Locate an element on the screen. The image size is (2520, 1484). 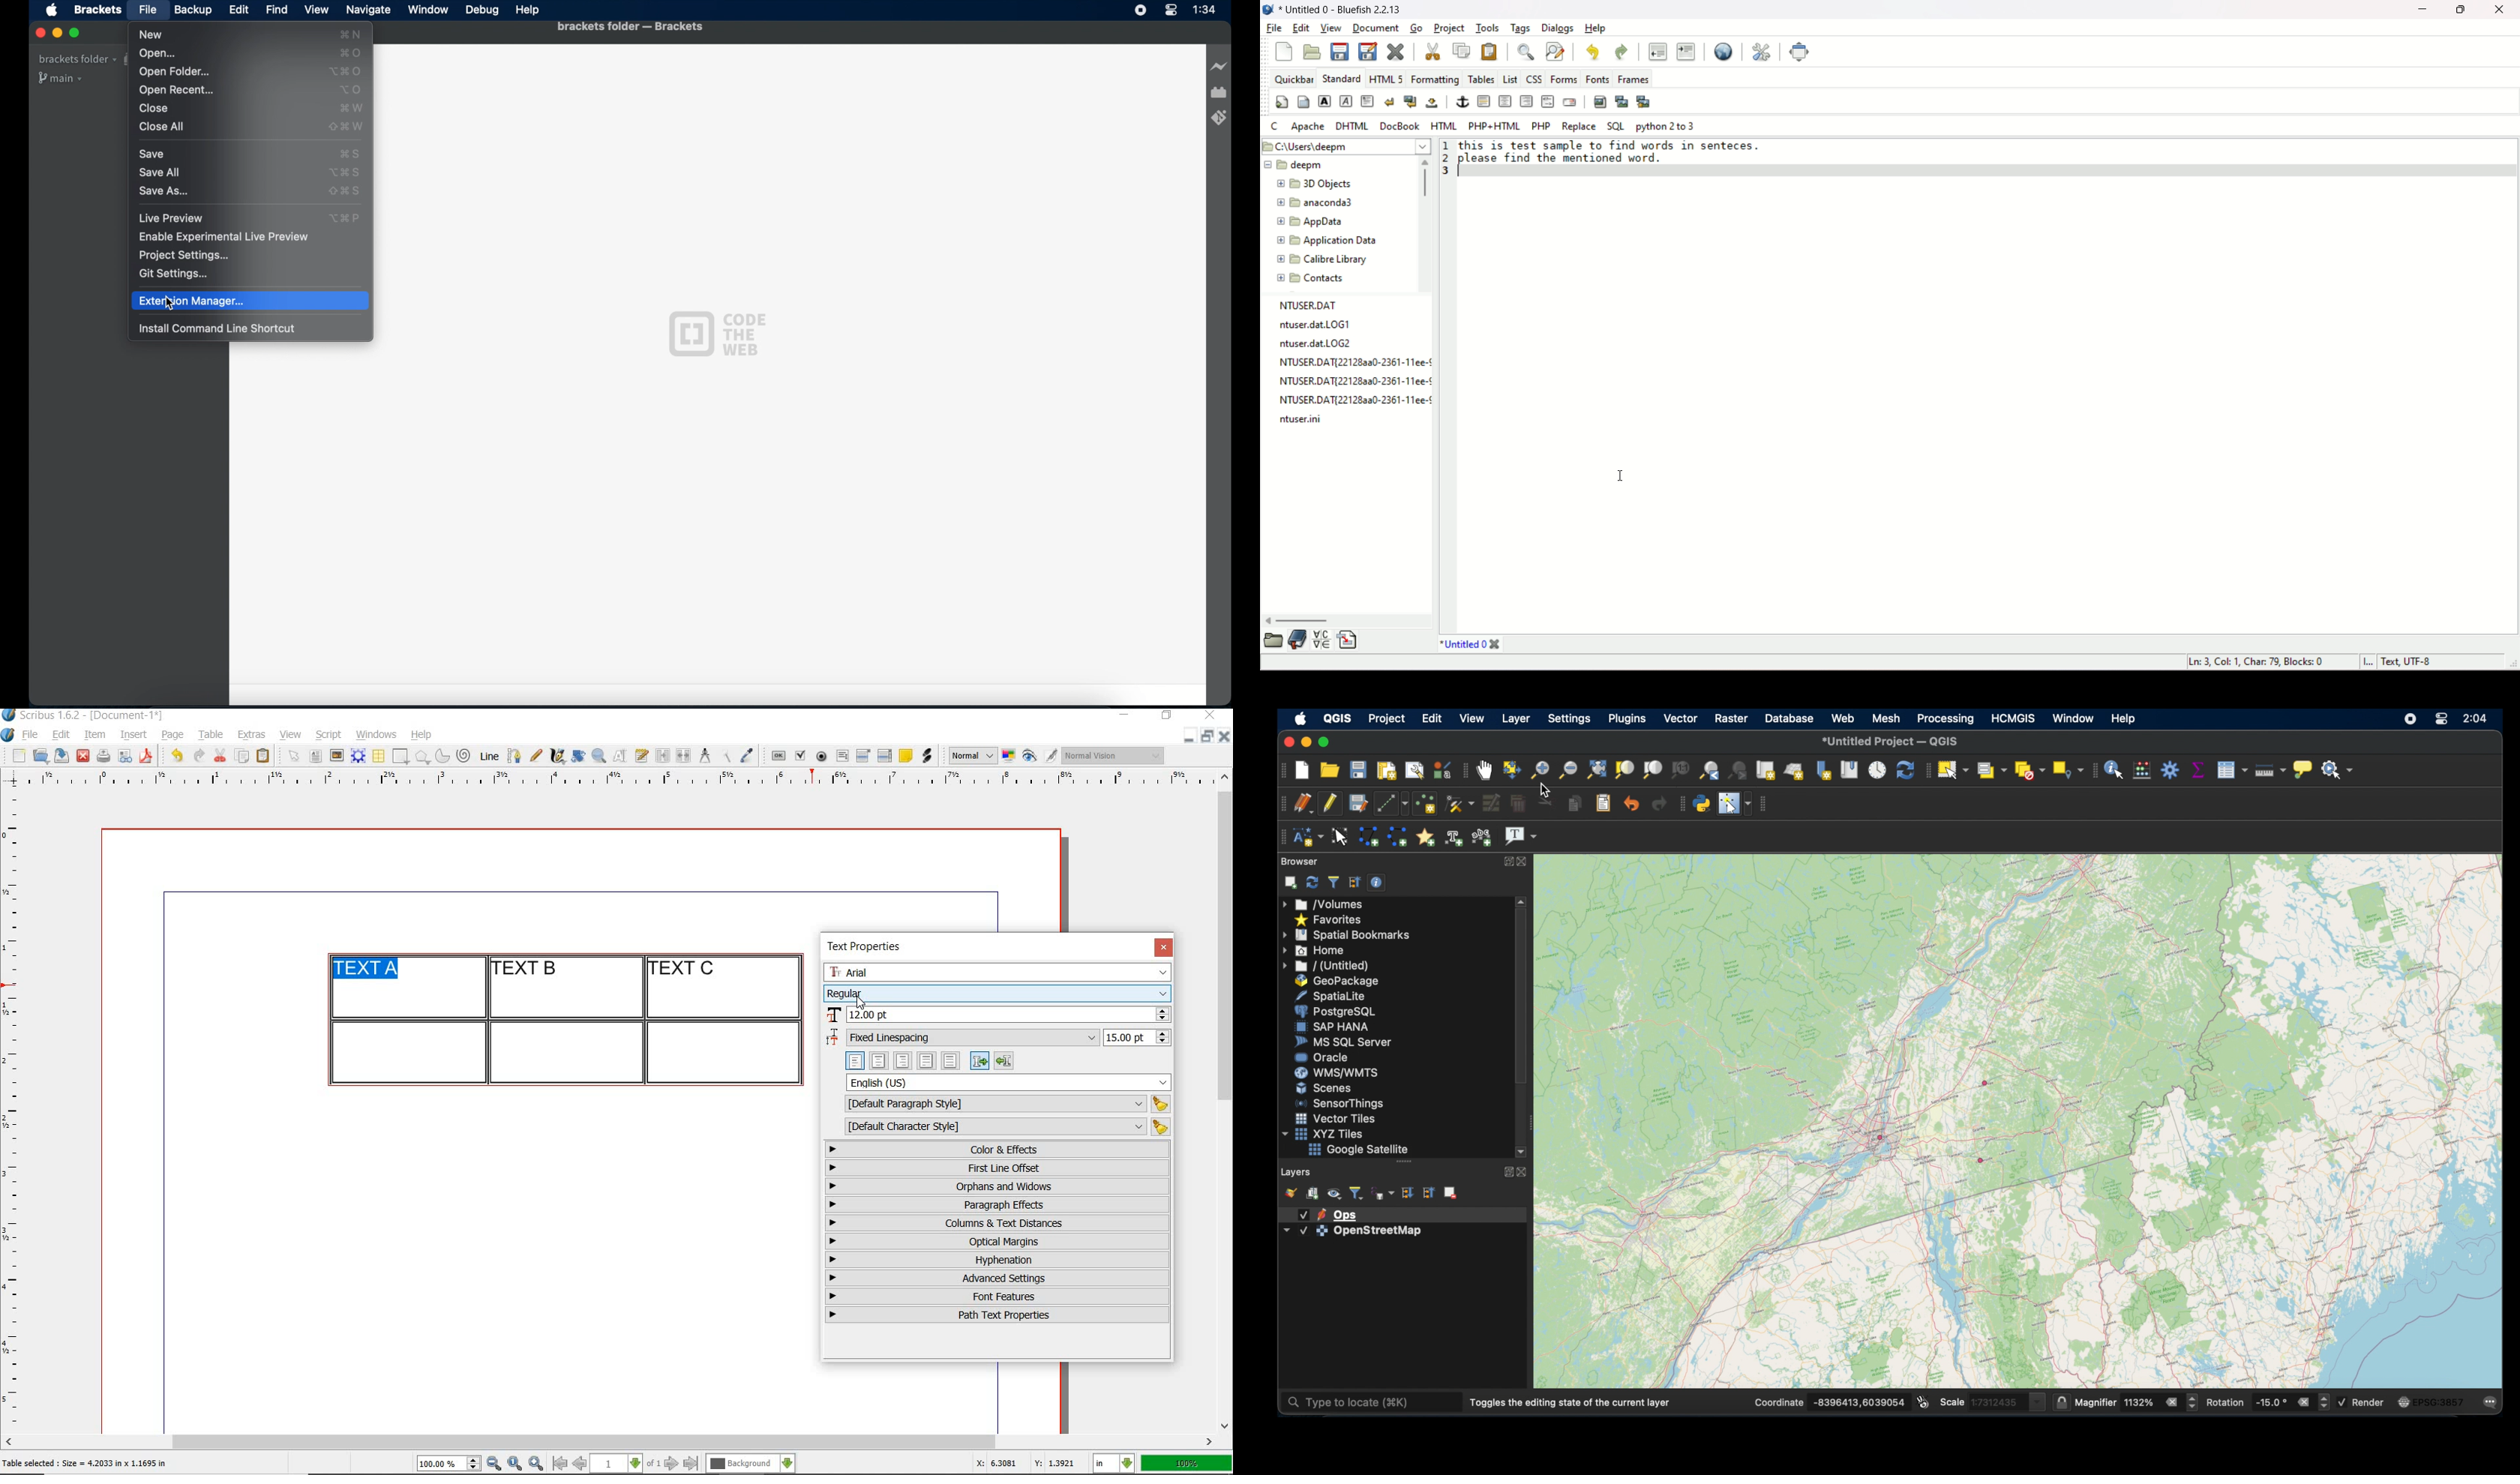
select image preview mode is located at coordinates (972, 756).